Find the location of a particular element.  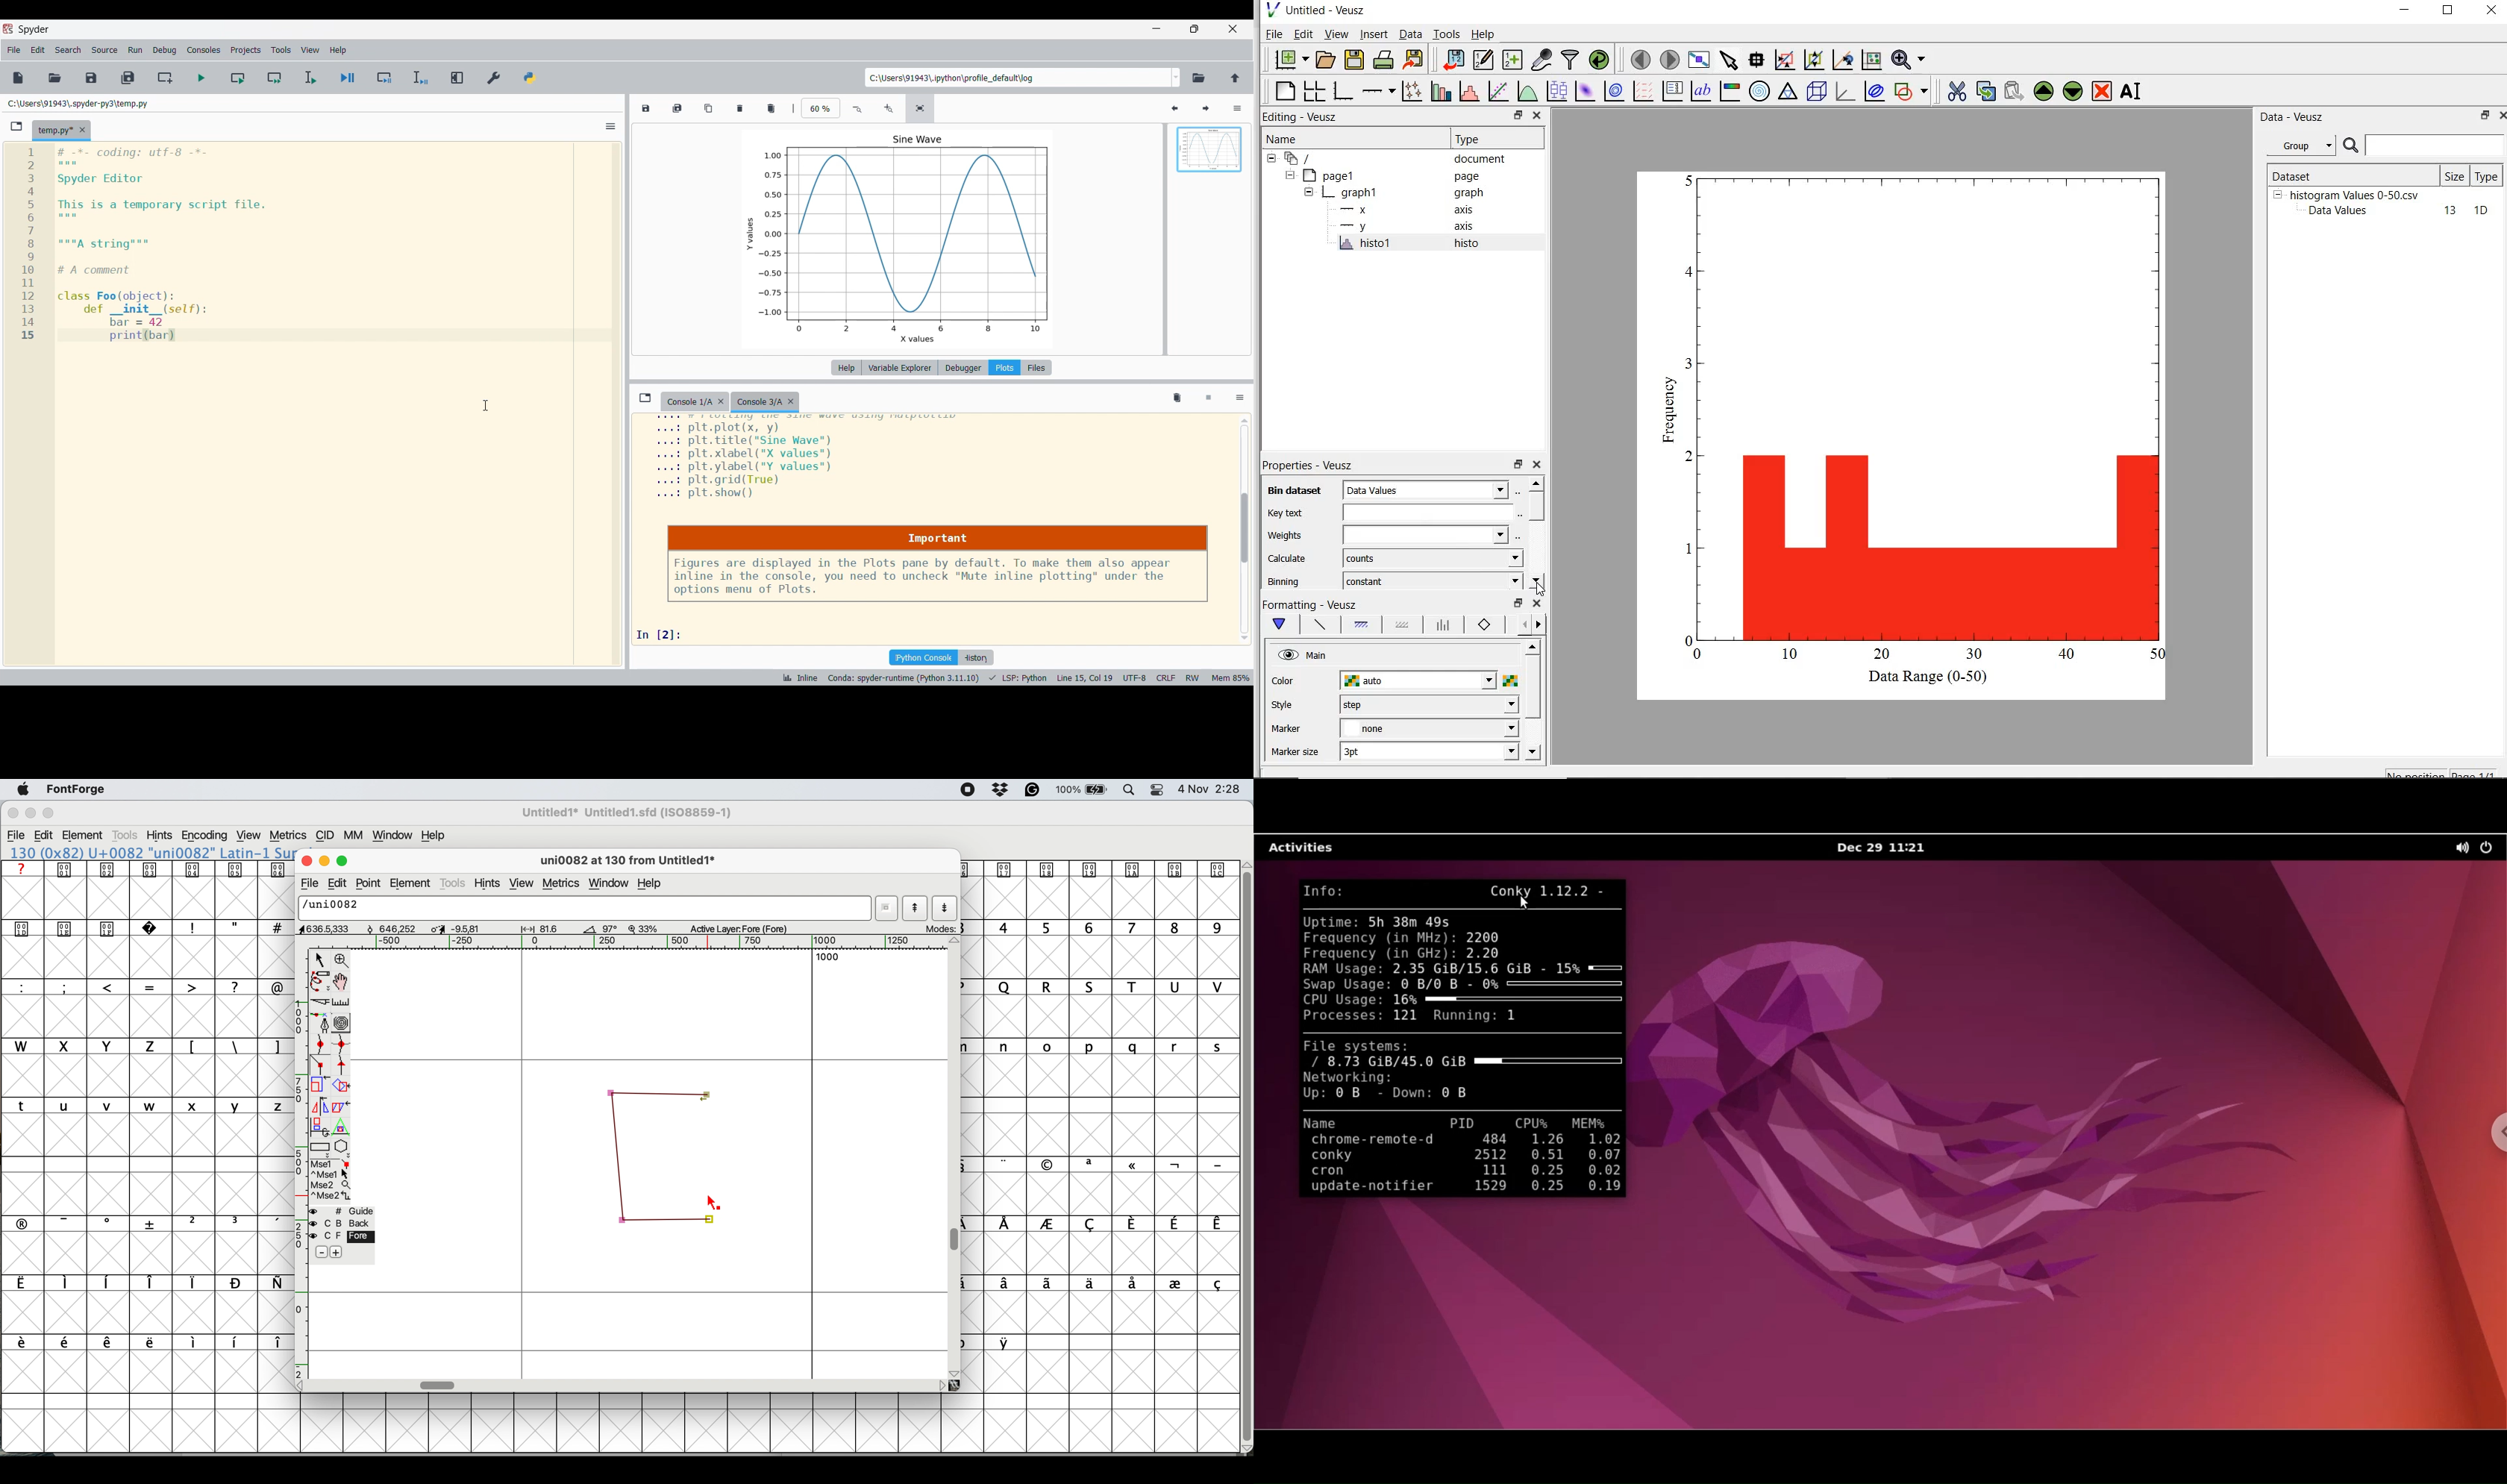

3d graph is located at coordinates (1844, 92).